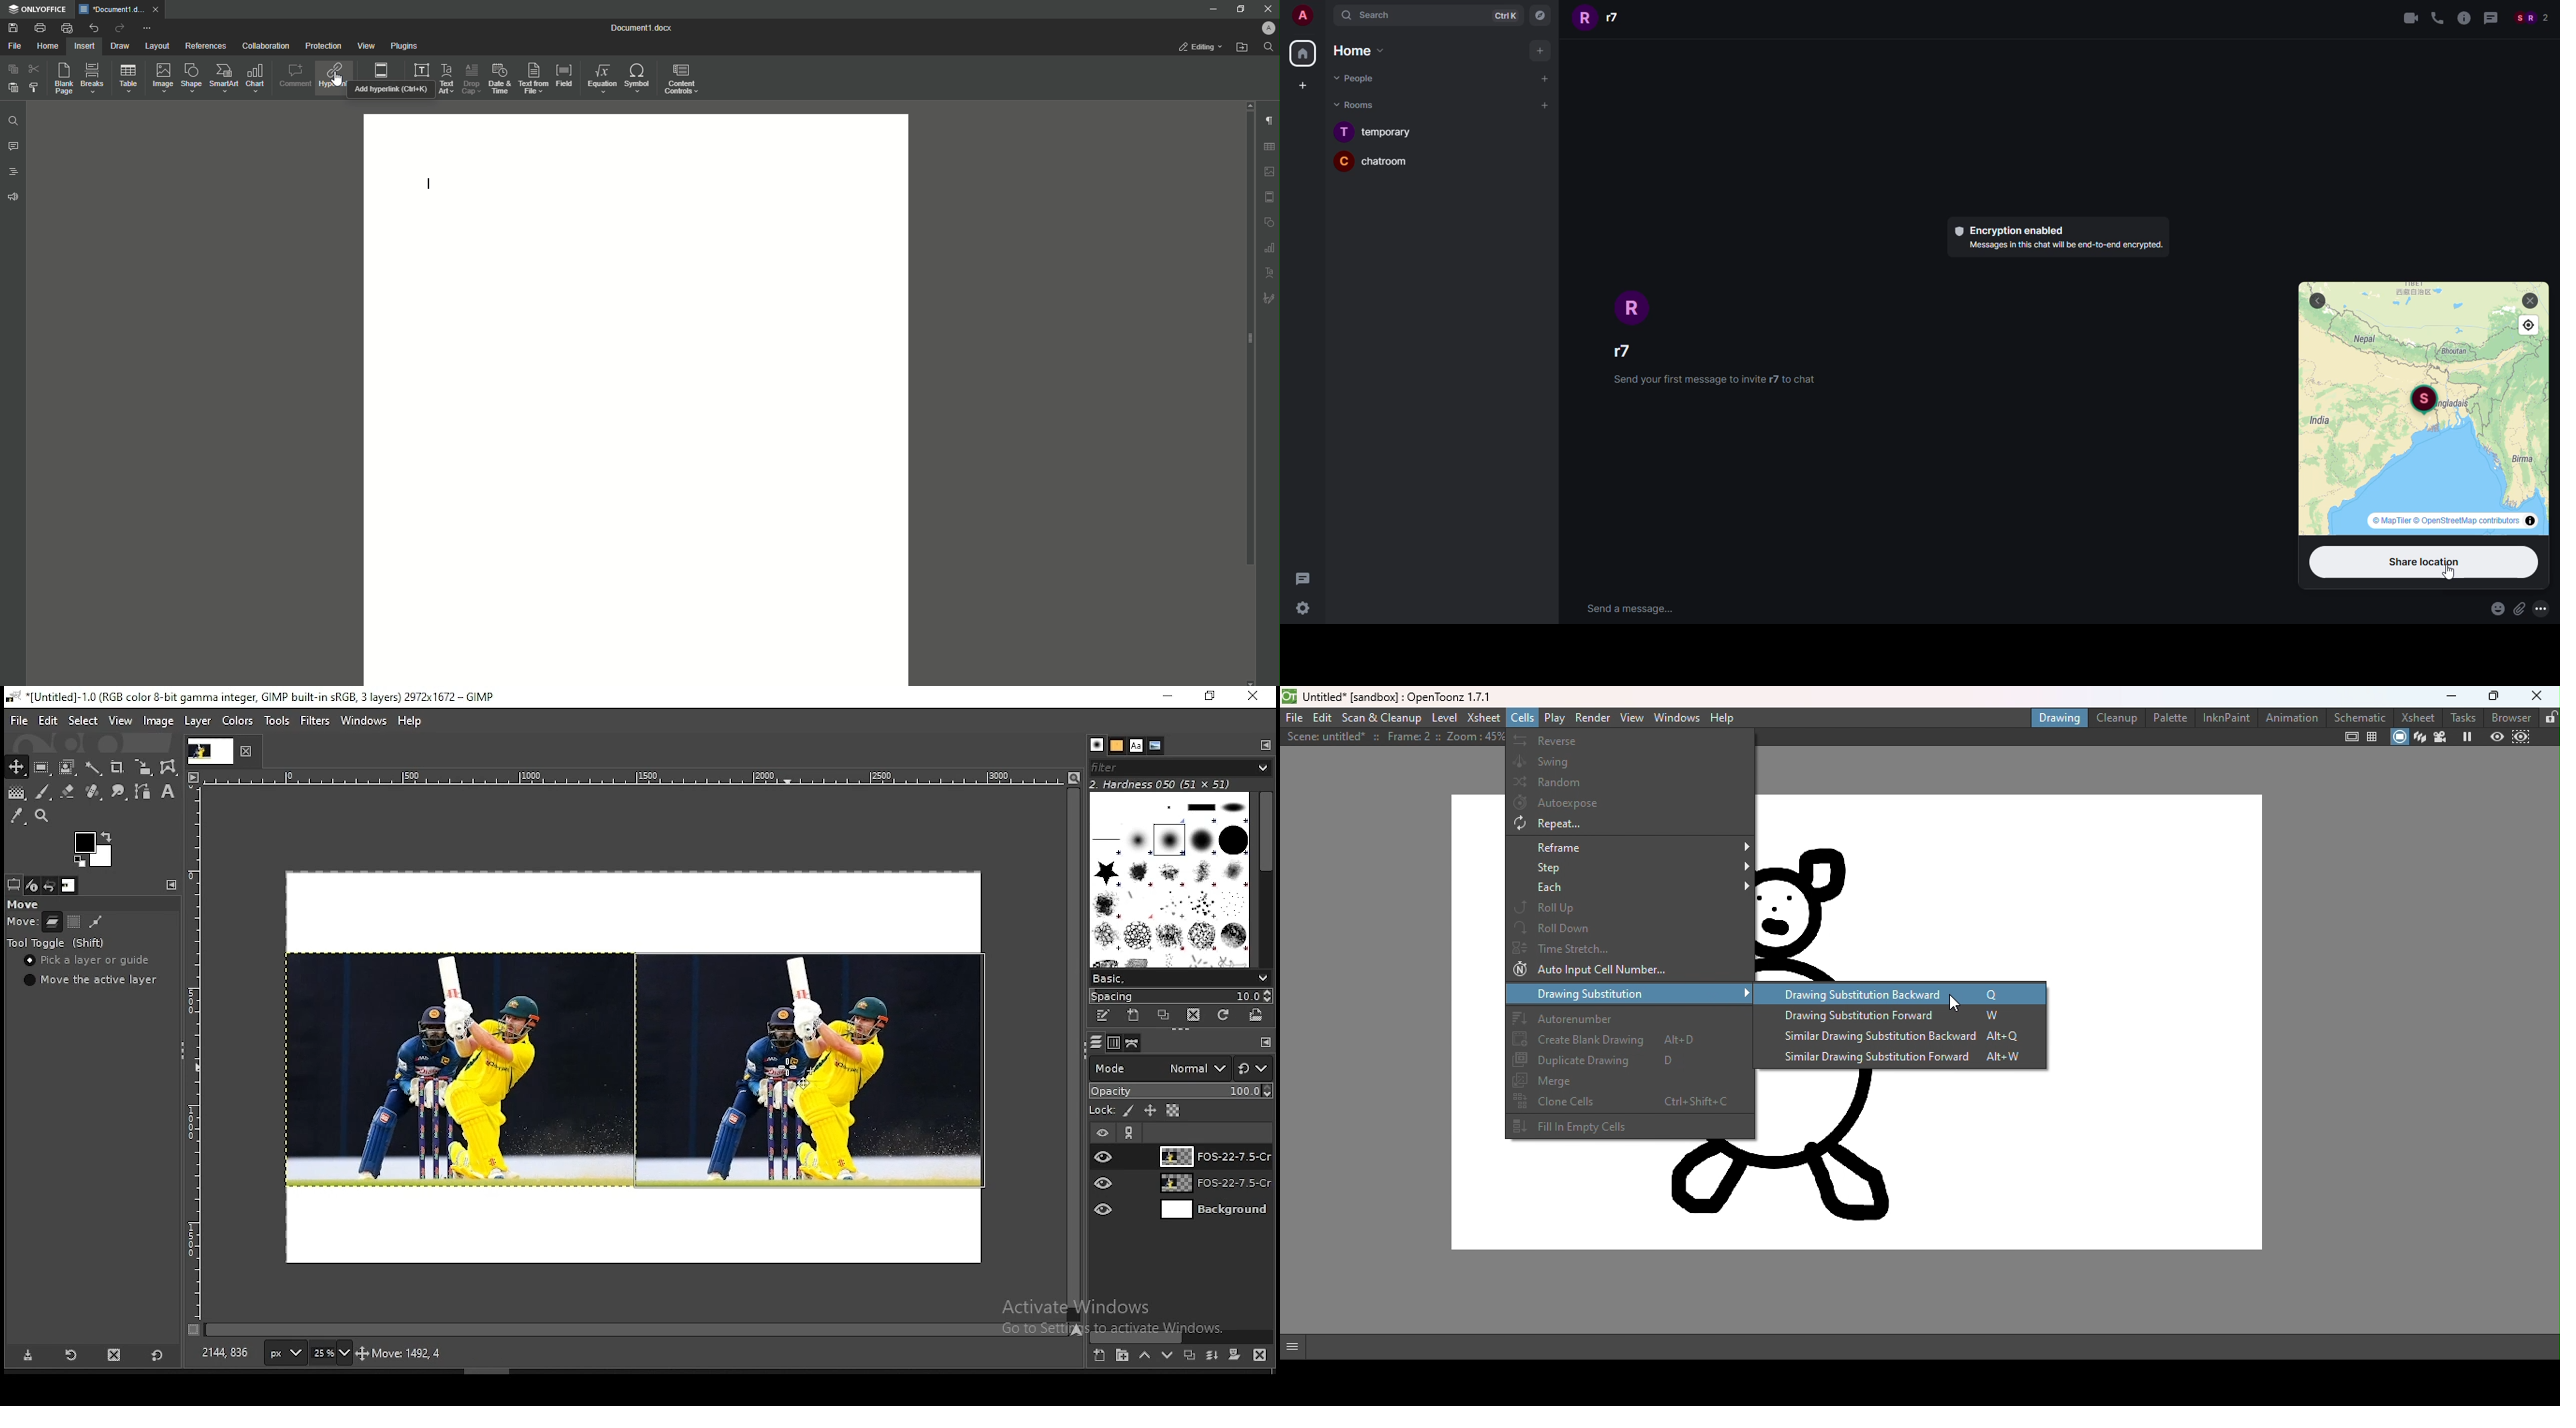 The width and height of the screenshot is (2576, 1428). What do you see at coordinates (1301, 610) in the screenshot?
I see `settingd` at bounding box center [1301, 610].